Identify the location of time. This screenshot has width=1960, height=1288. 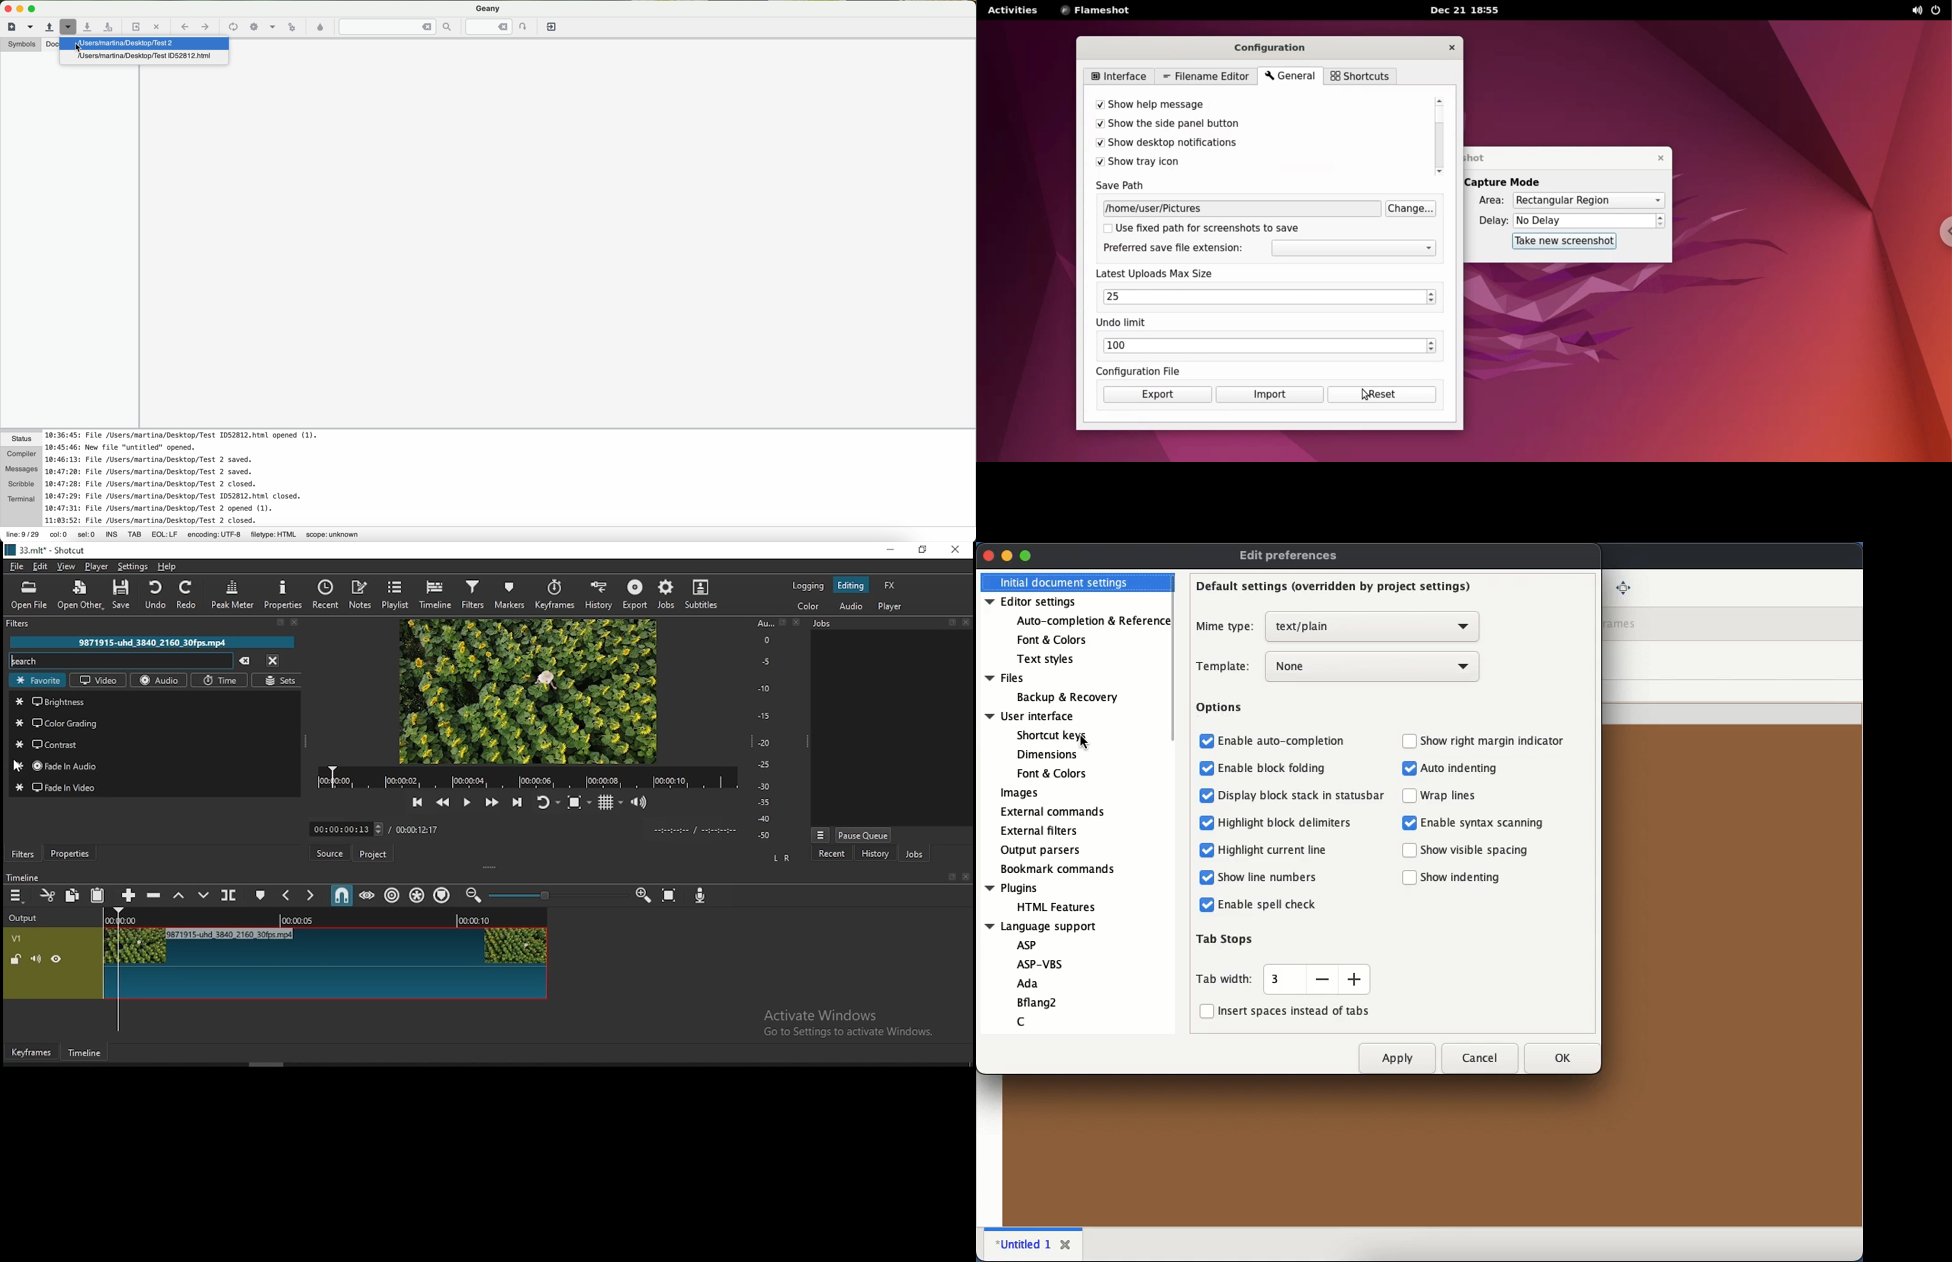
(220, 680).